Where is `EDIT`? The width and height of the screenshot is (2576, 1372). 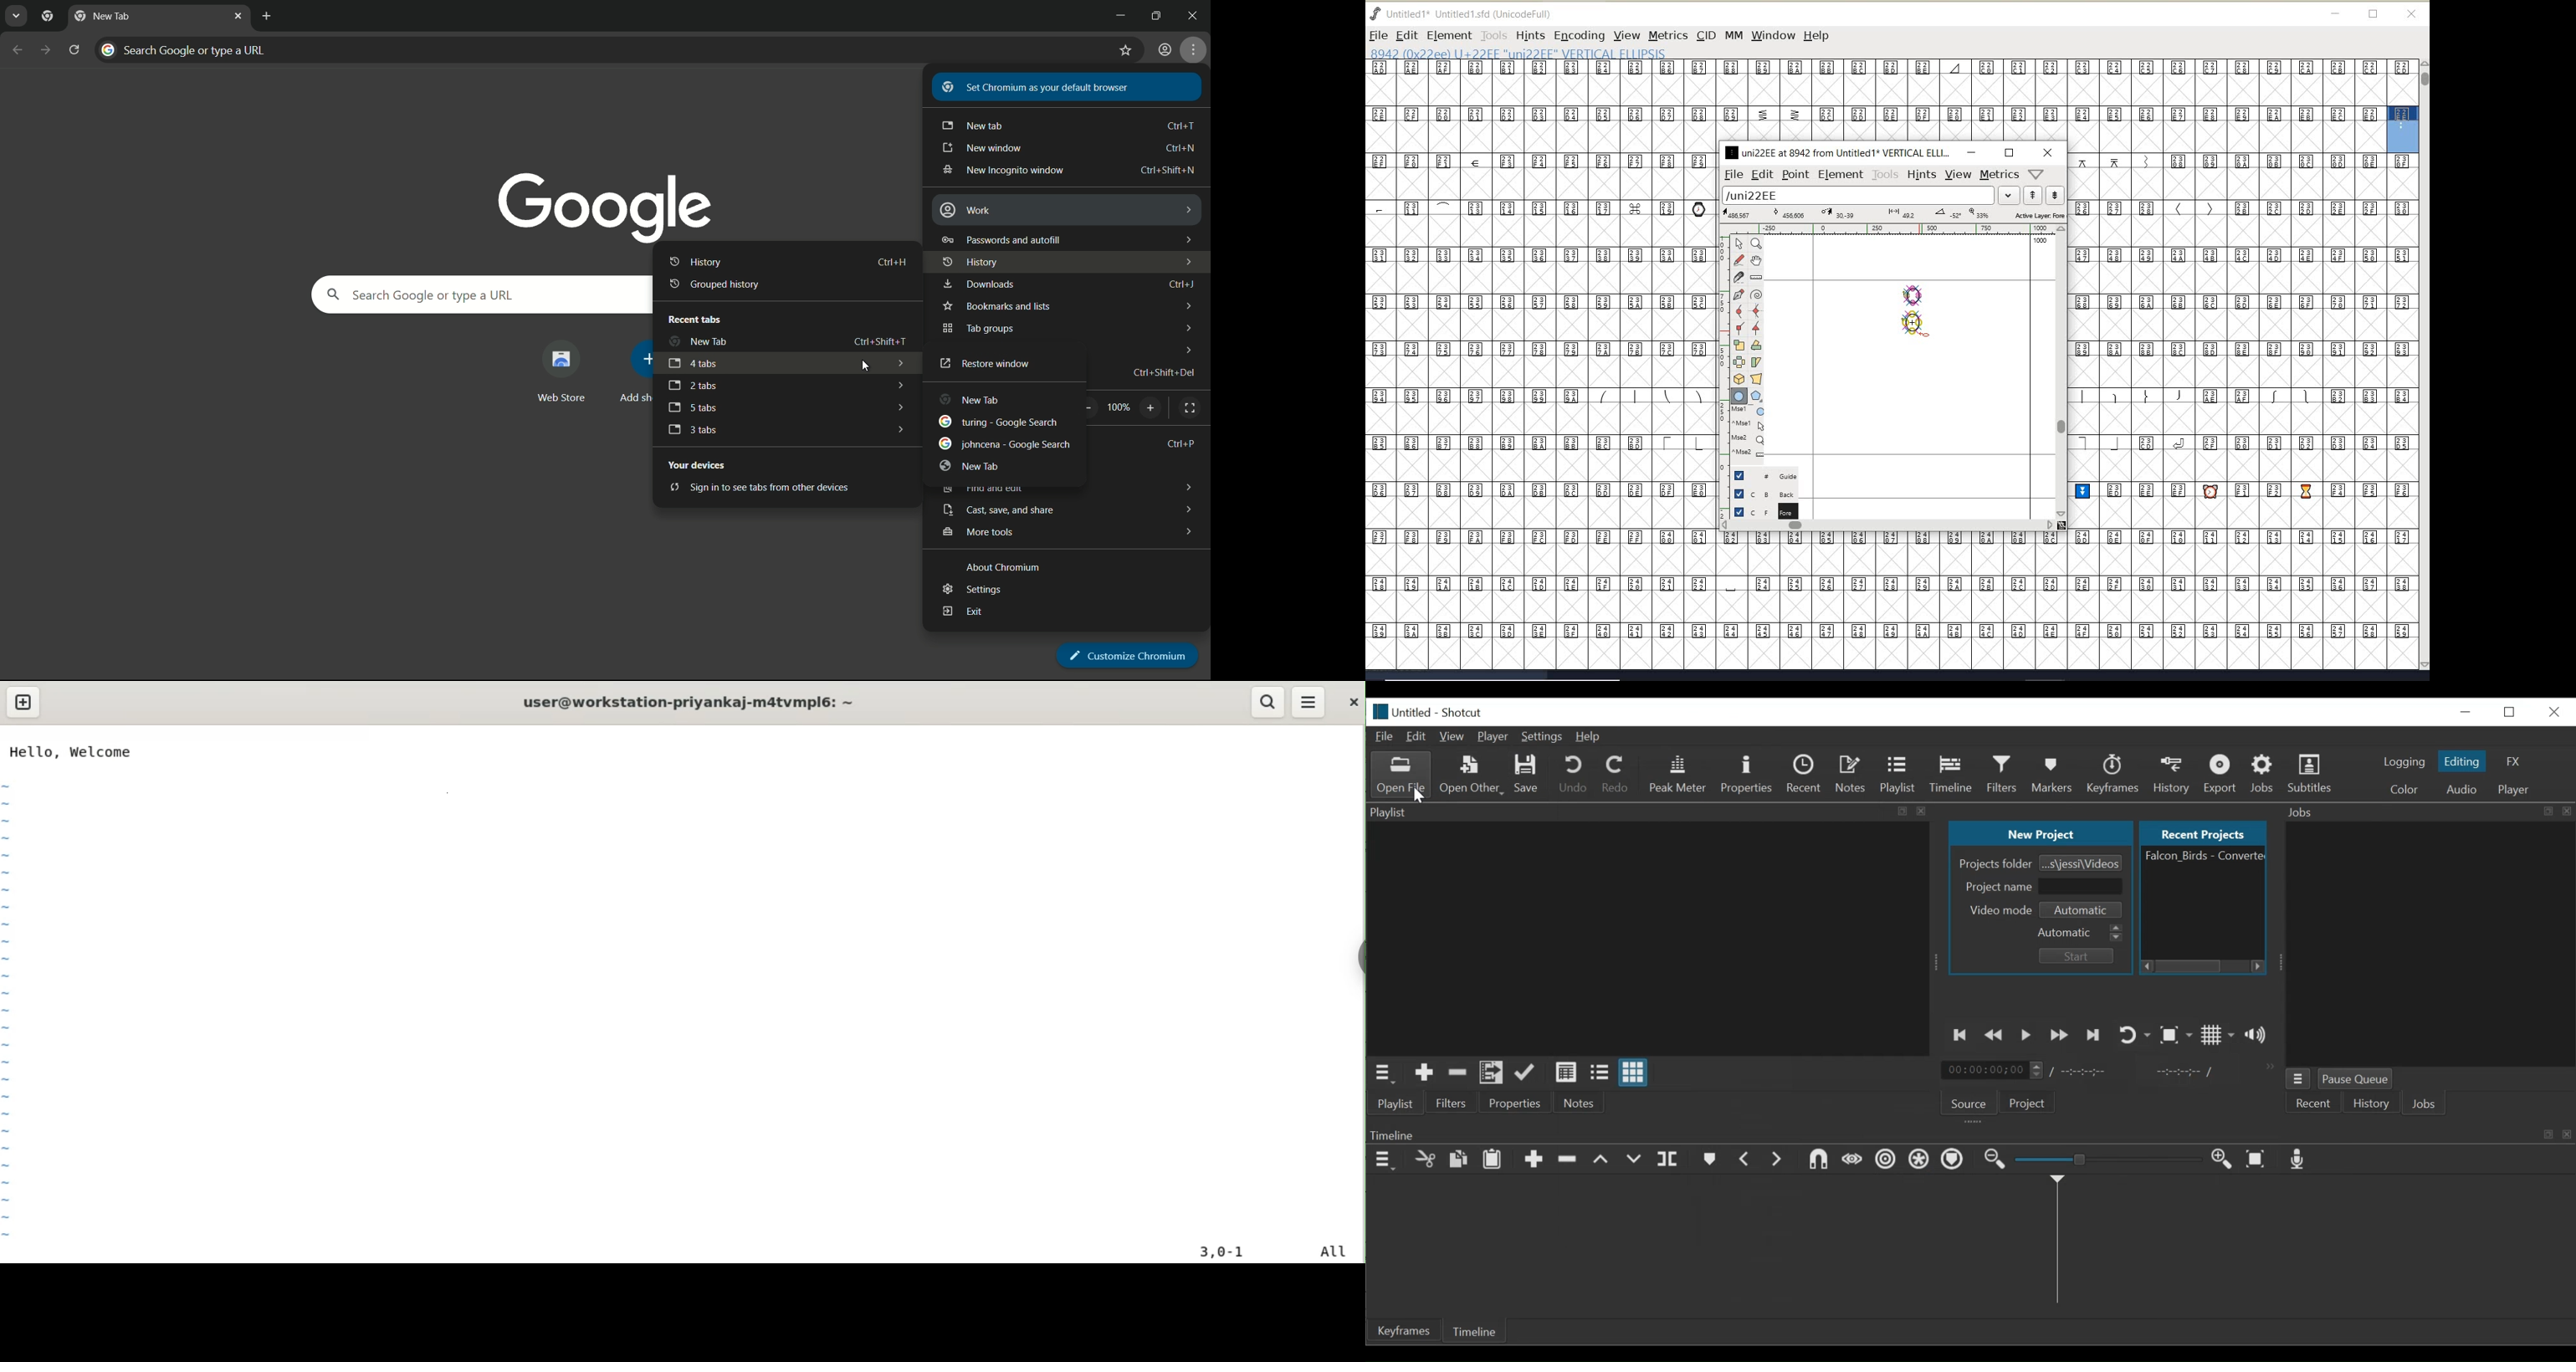
EDIT is located at coordinates (1406, 35).